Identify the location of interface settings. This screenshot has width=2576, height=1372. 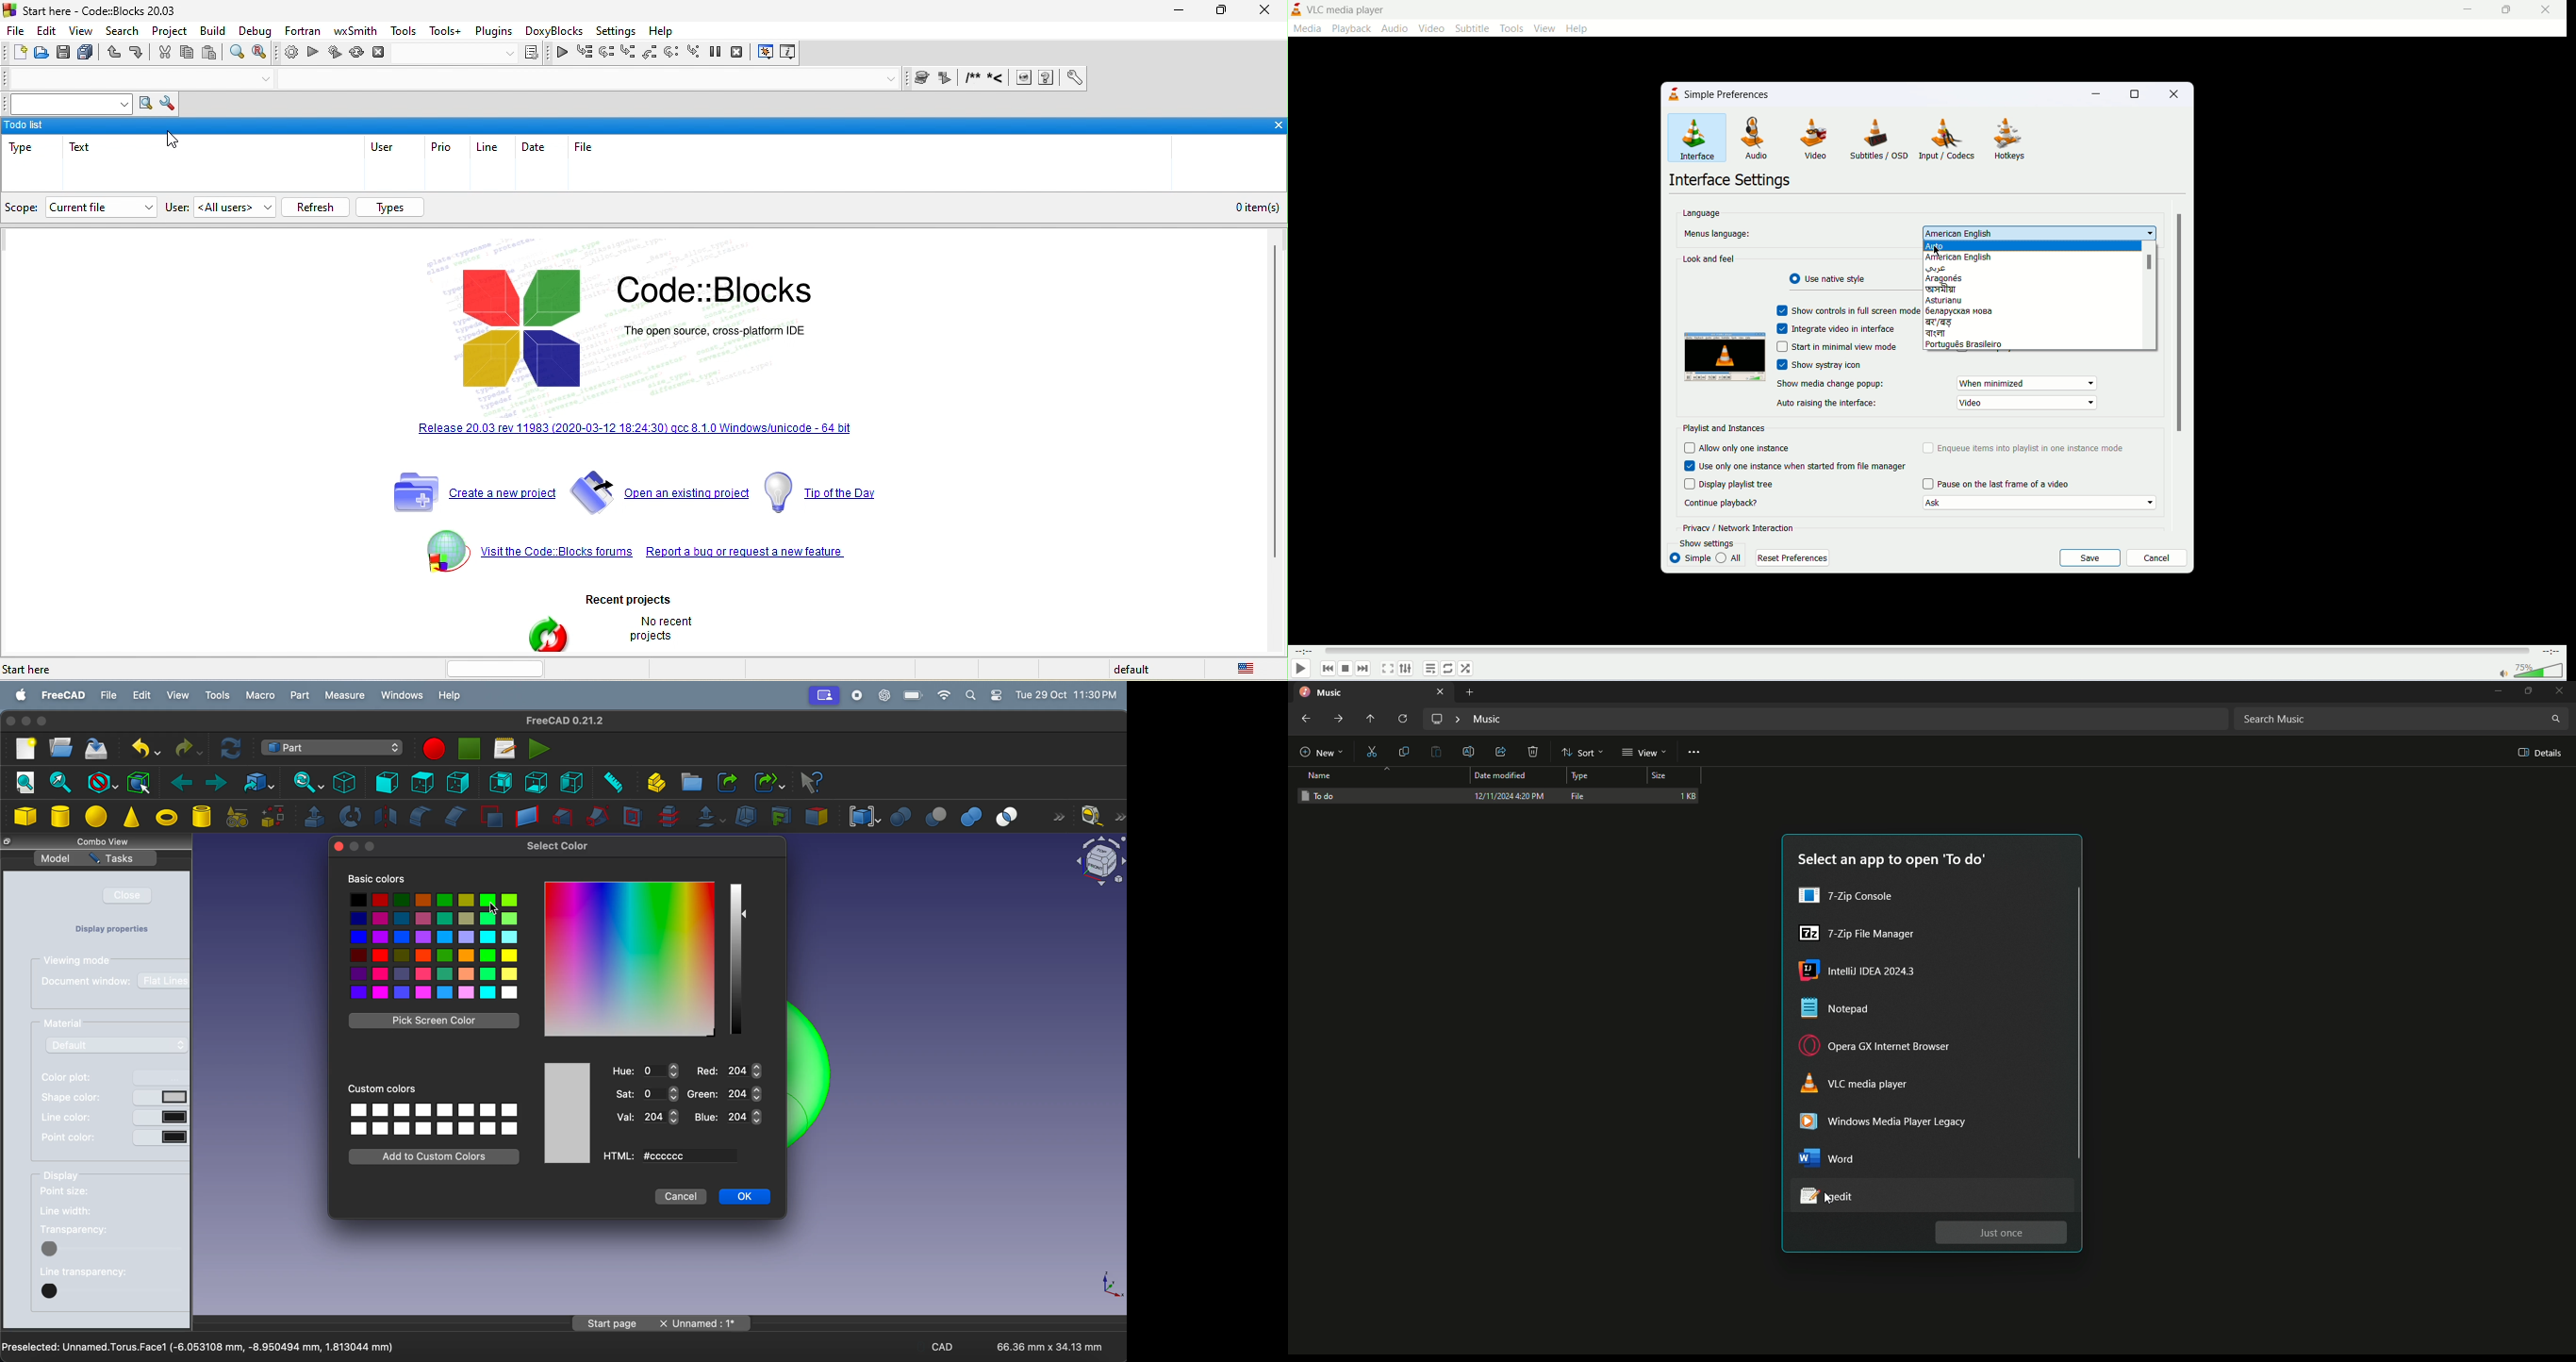
(1728, 181).